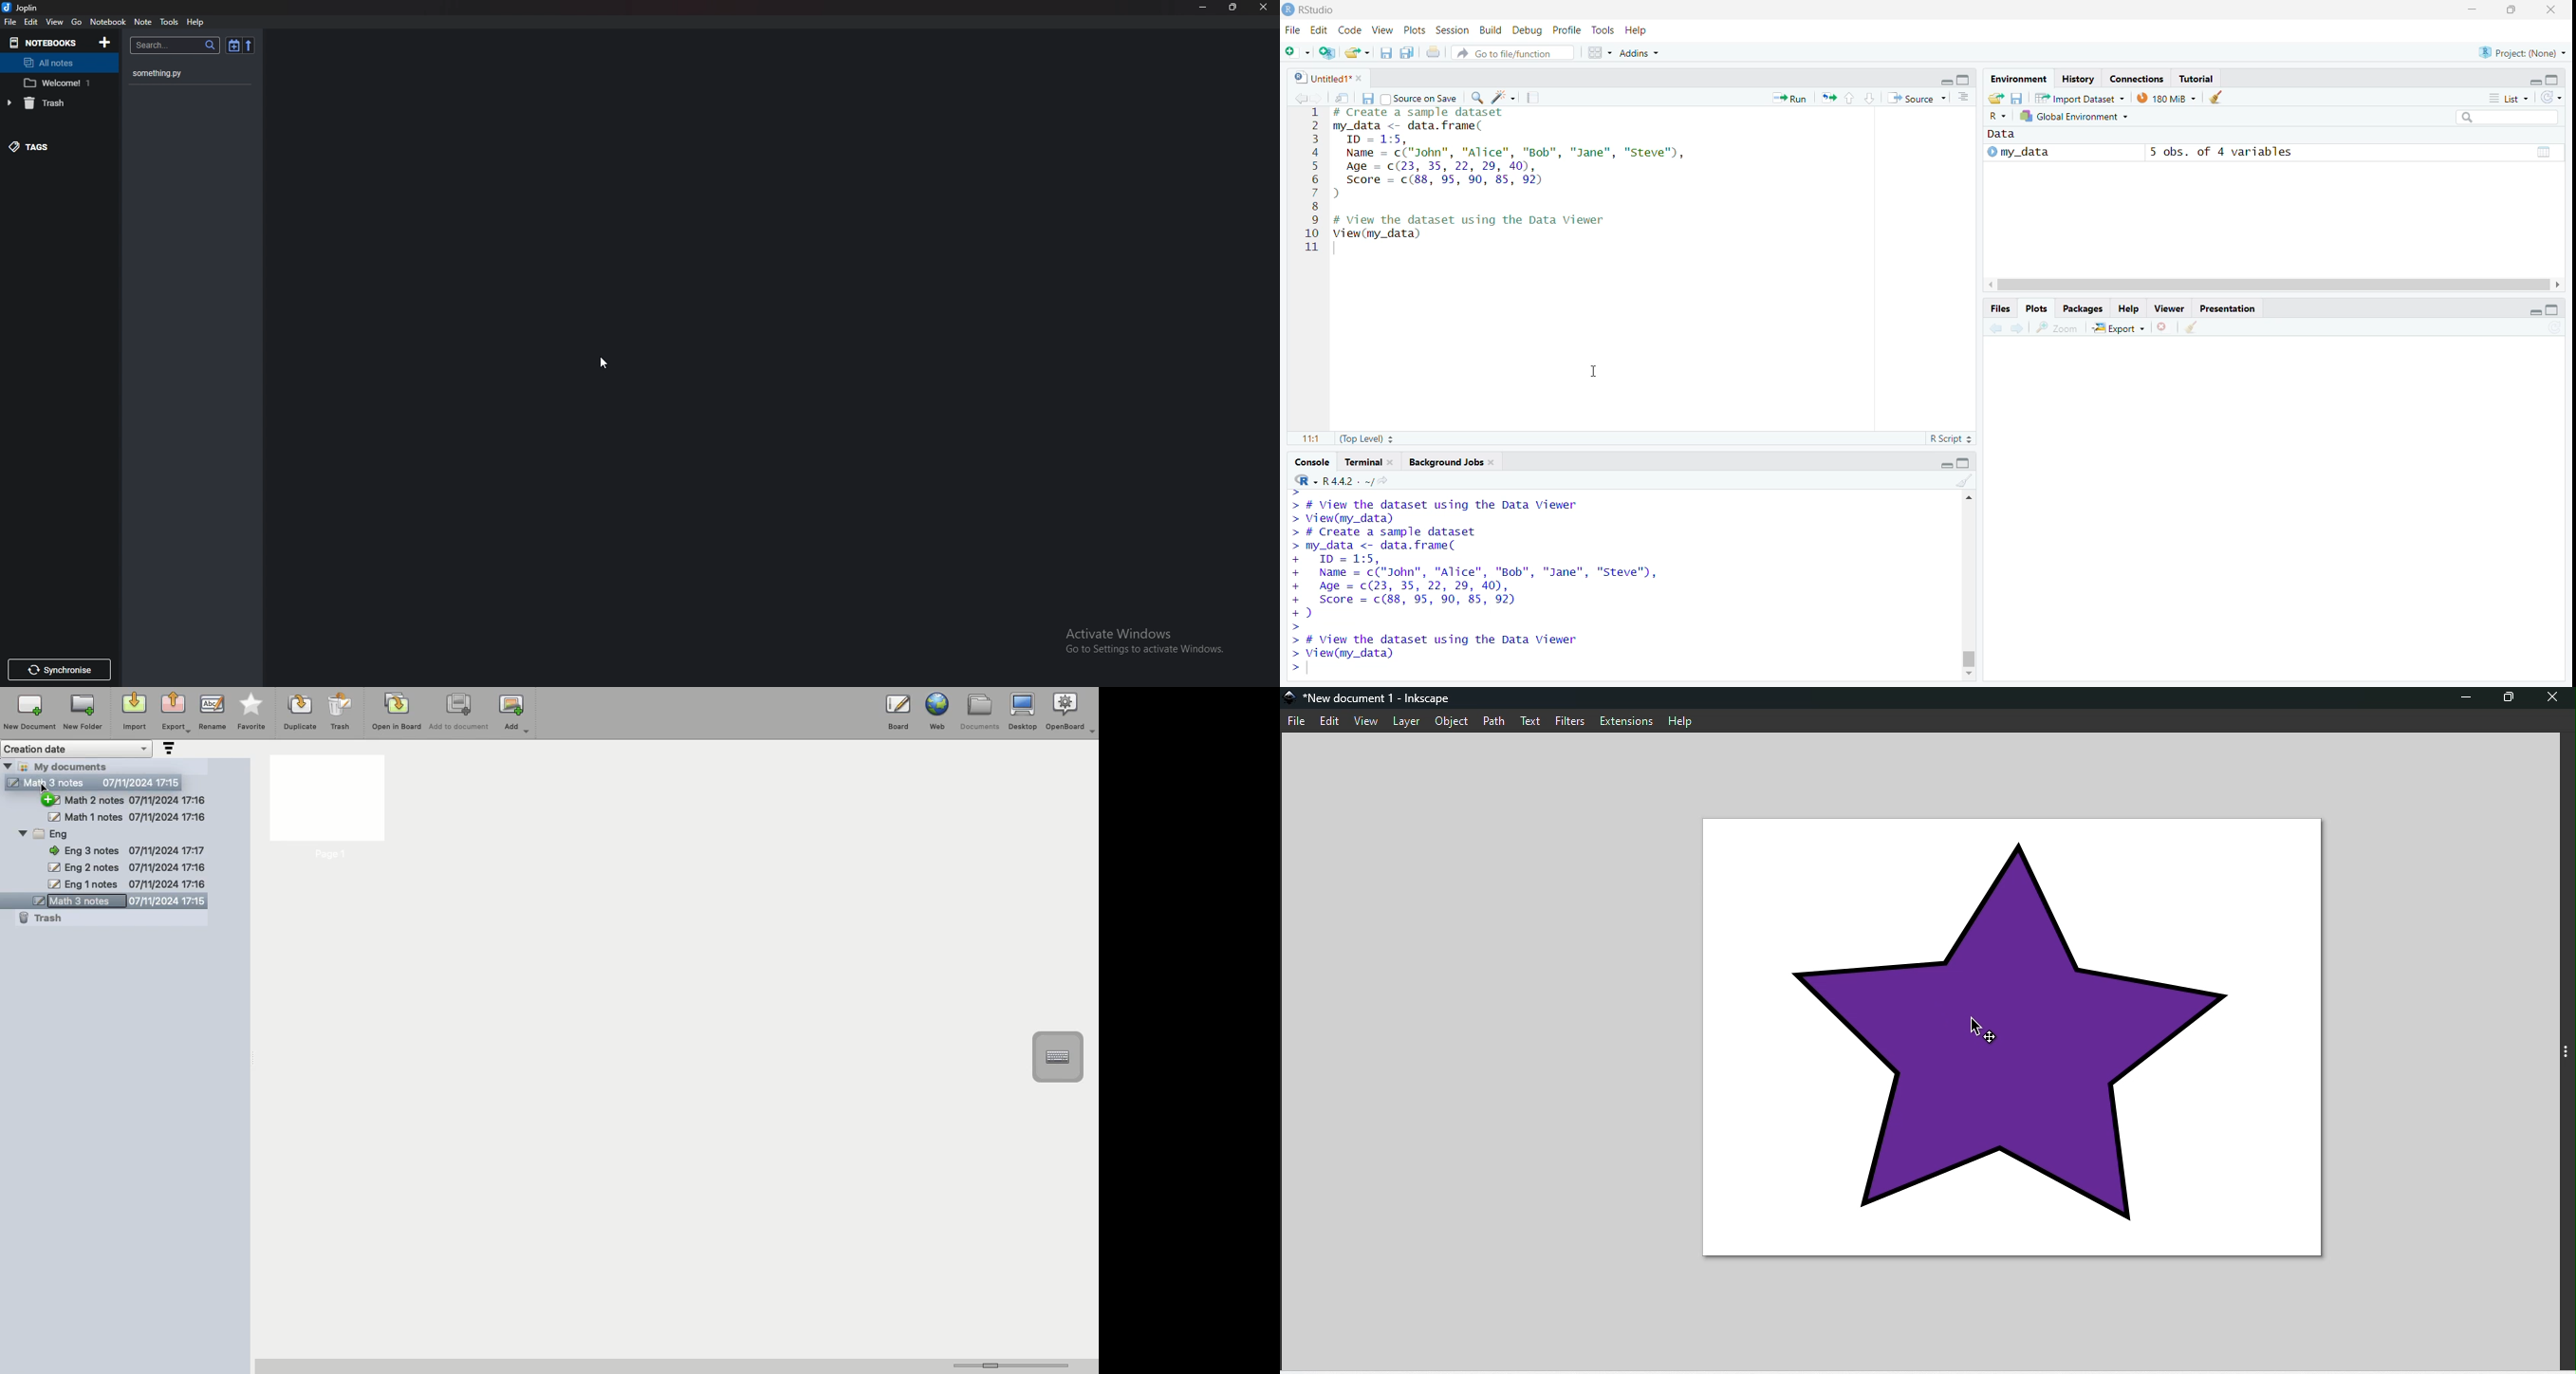 The width and height of the screenshot is (2576, 1400). Describe the element at coordinates (1528, 31) in the screenshot. I see `Debug` at that location.